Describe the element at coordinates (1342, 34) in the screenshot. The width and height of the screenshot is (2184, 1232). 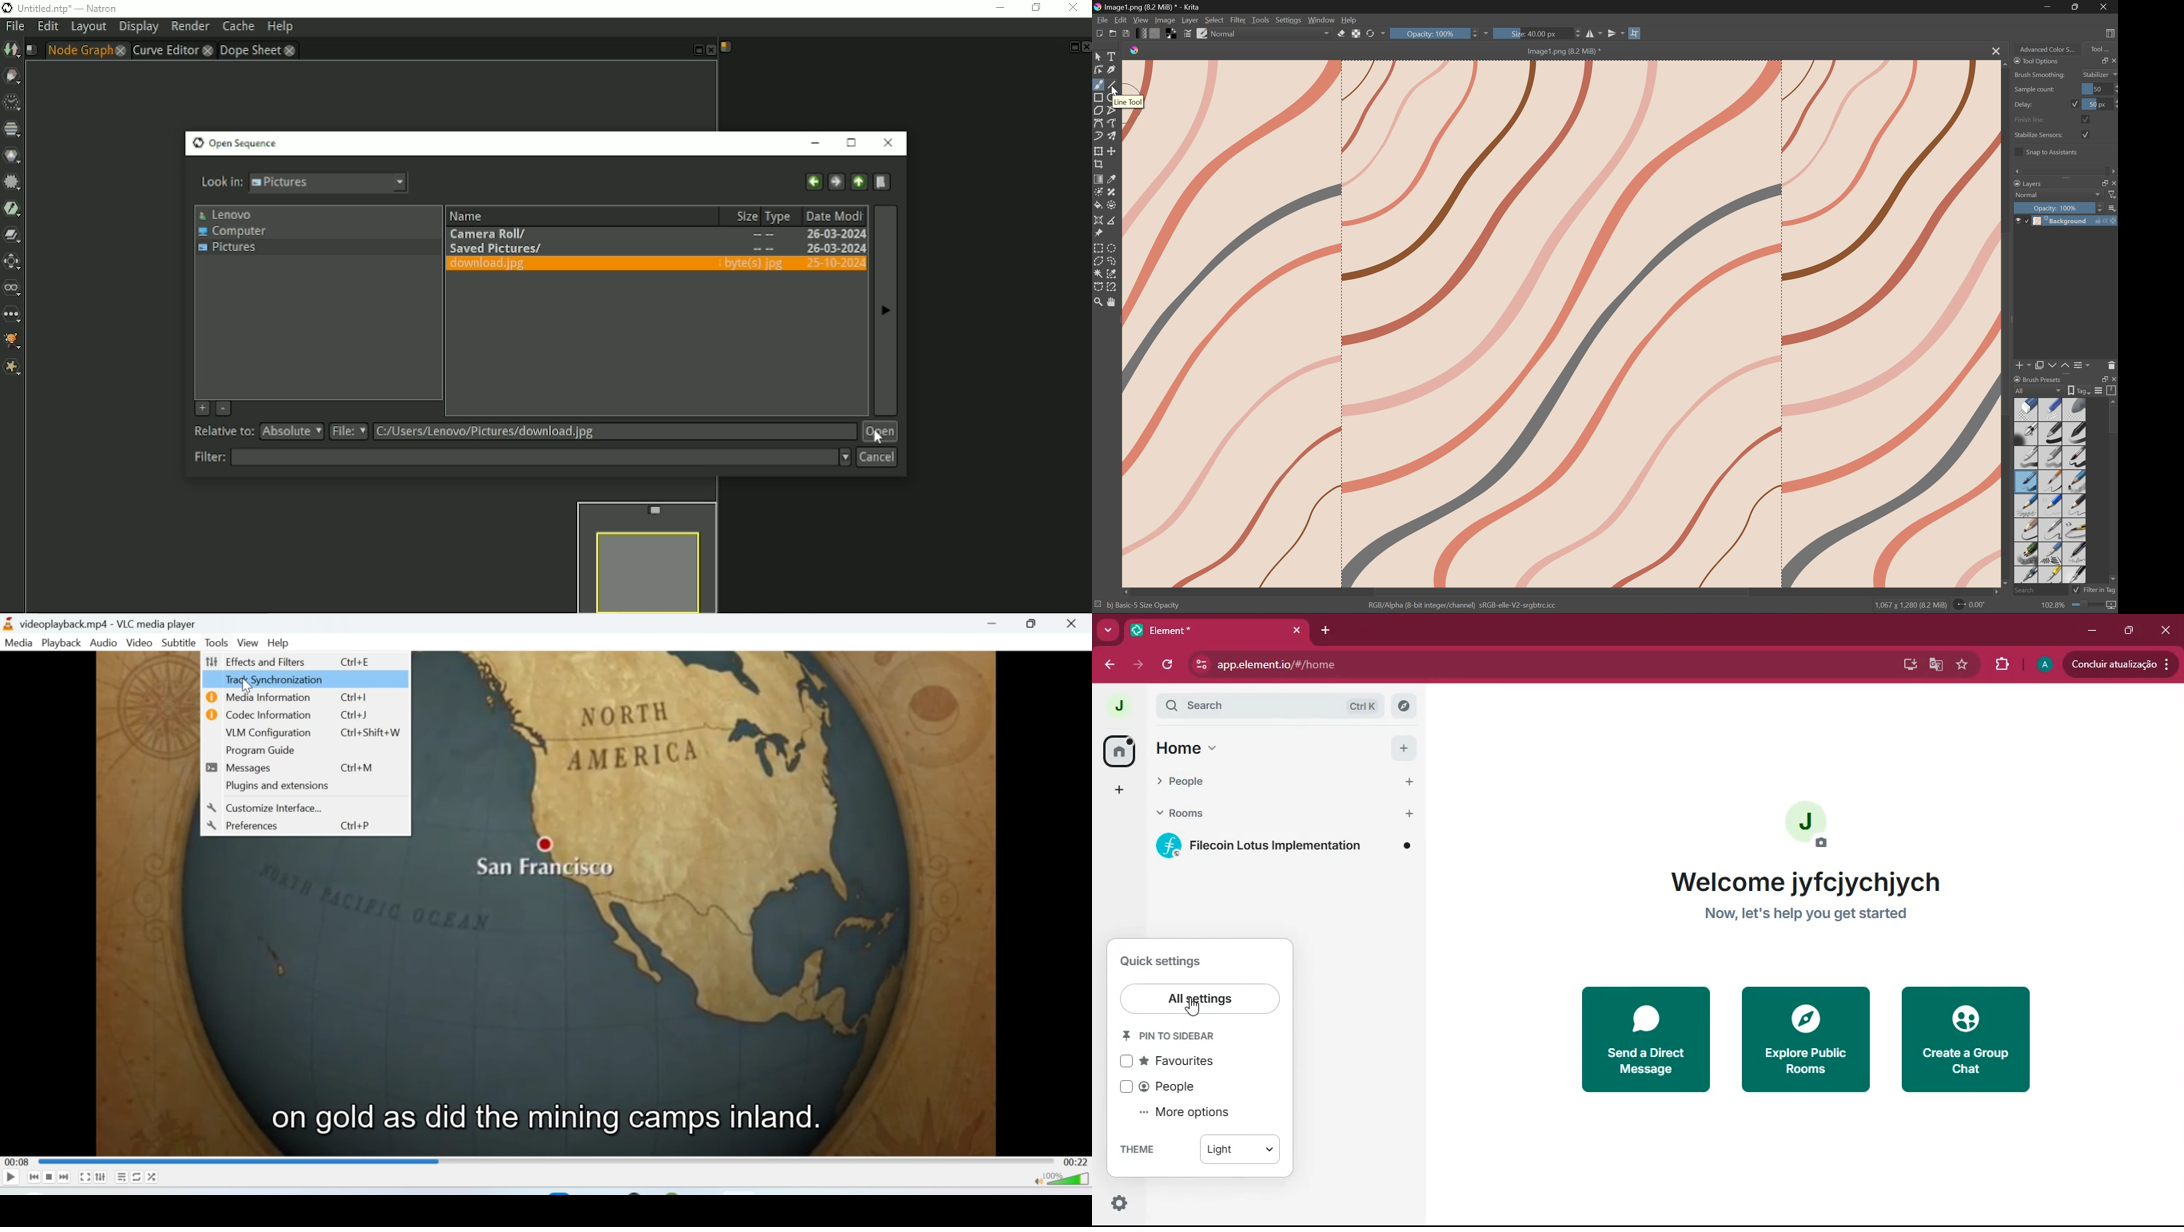
I see `Set eraser mode` at that location.